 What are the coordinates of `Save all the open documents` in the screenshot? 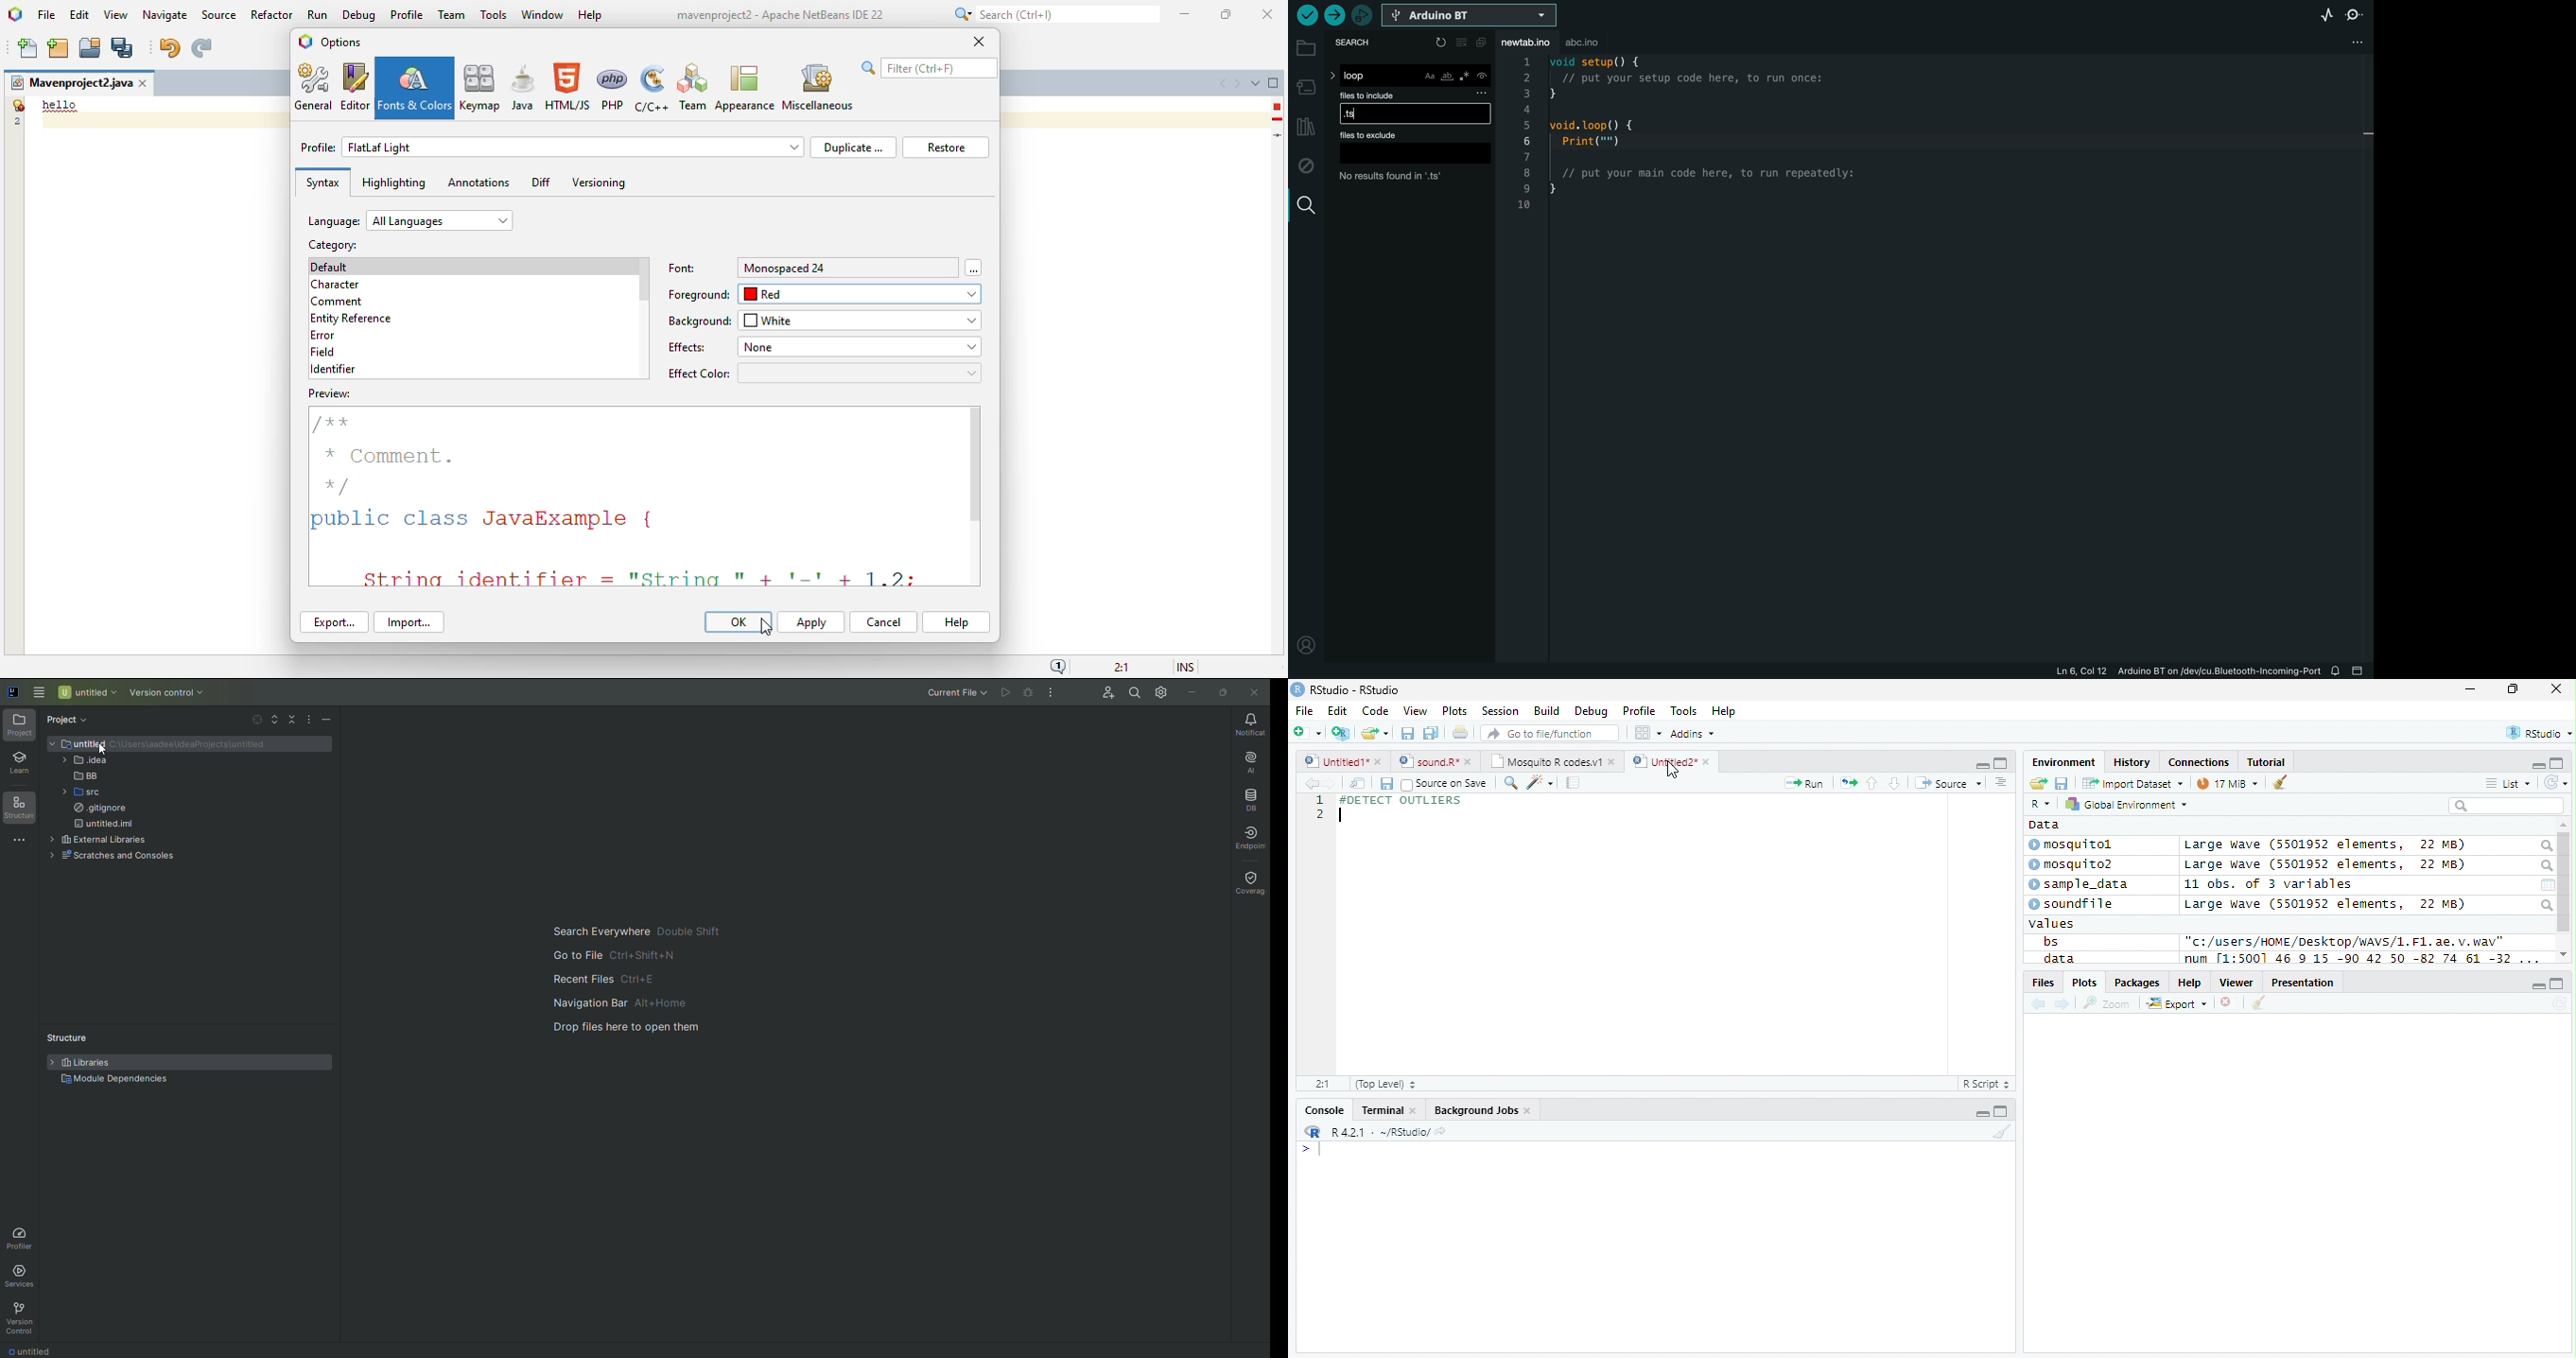 It's located at (1431, 734).